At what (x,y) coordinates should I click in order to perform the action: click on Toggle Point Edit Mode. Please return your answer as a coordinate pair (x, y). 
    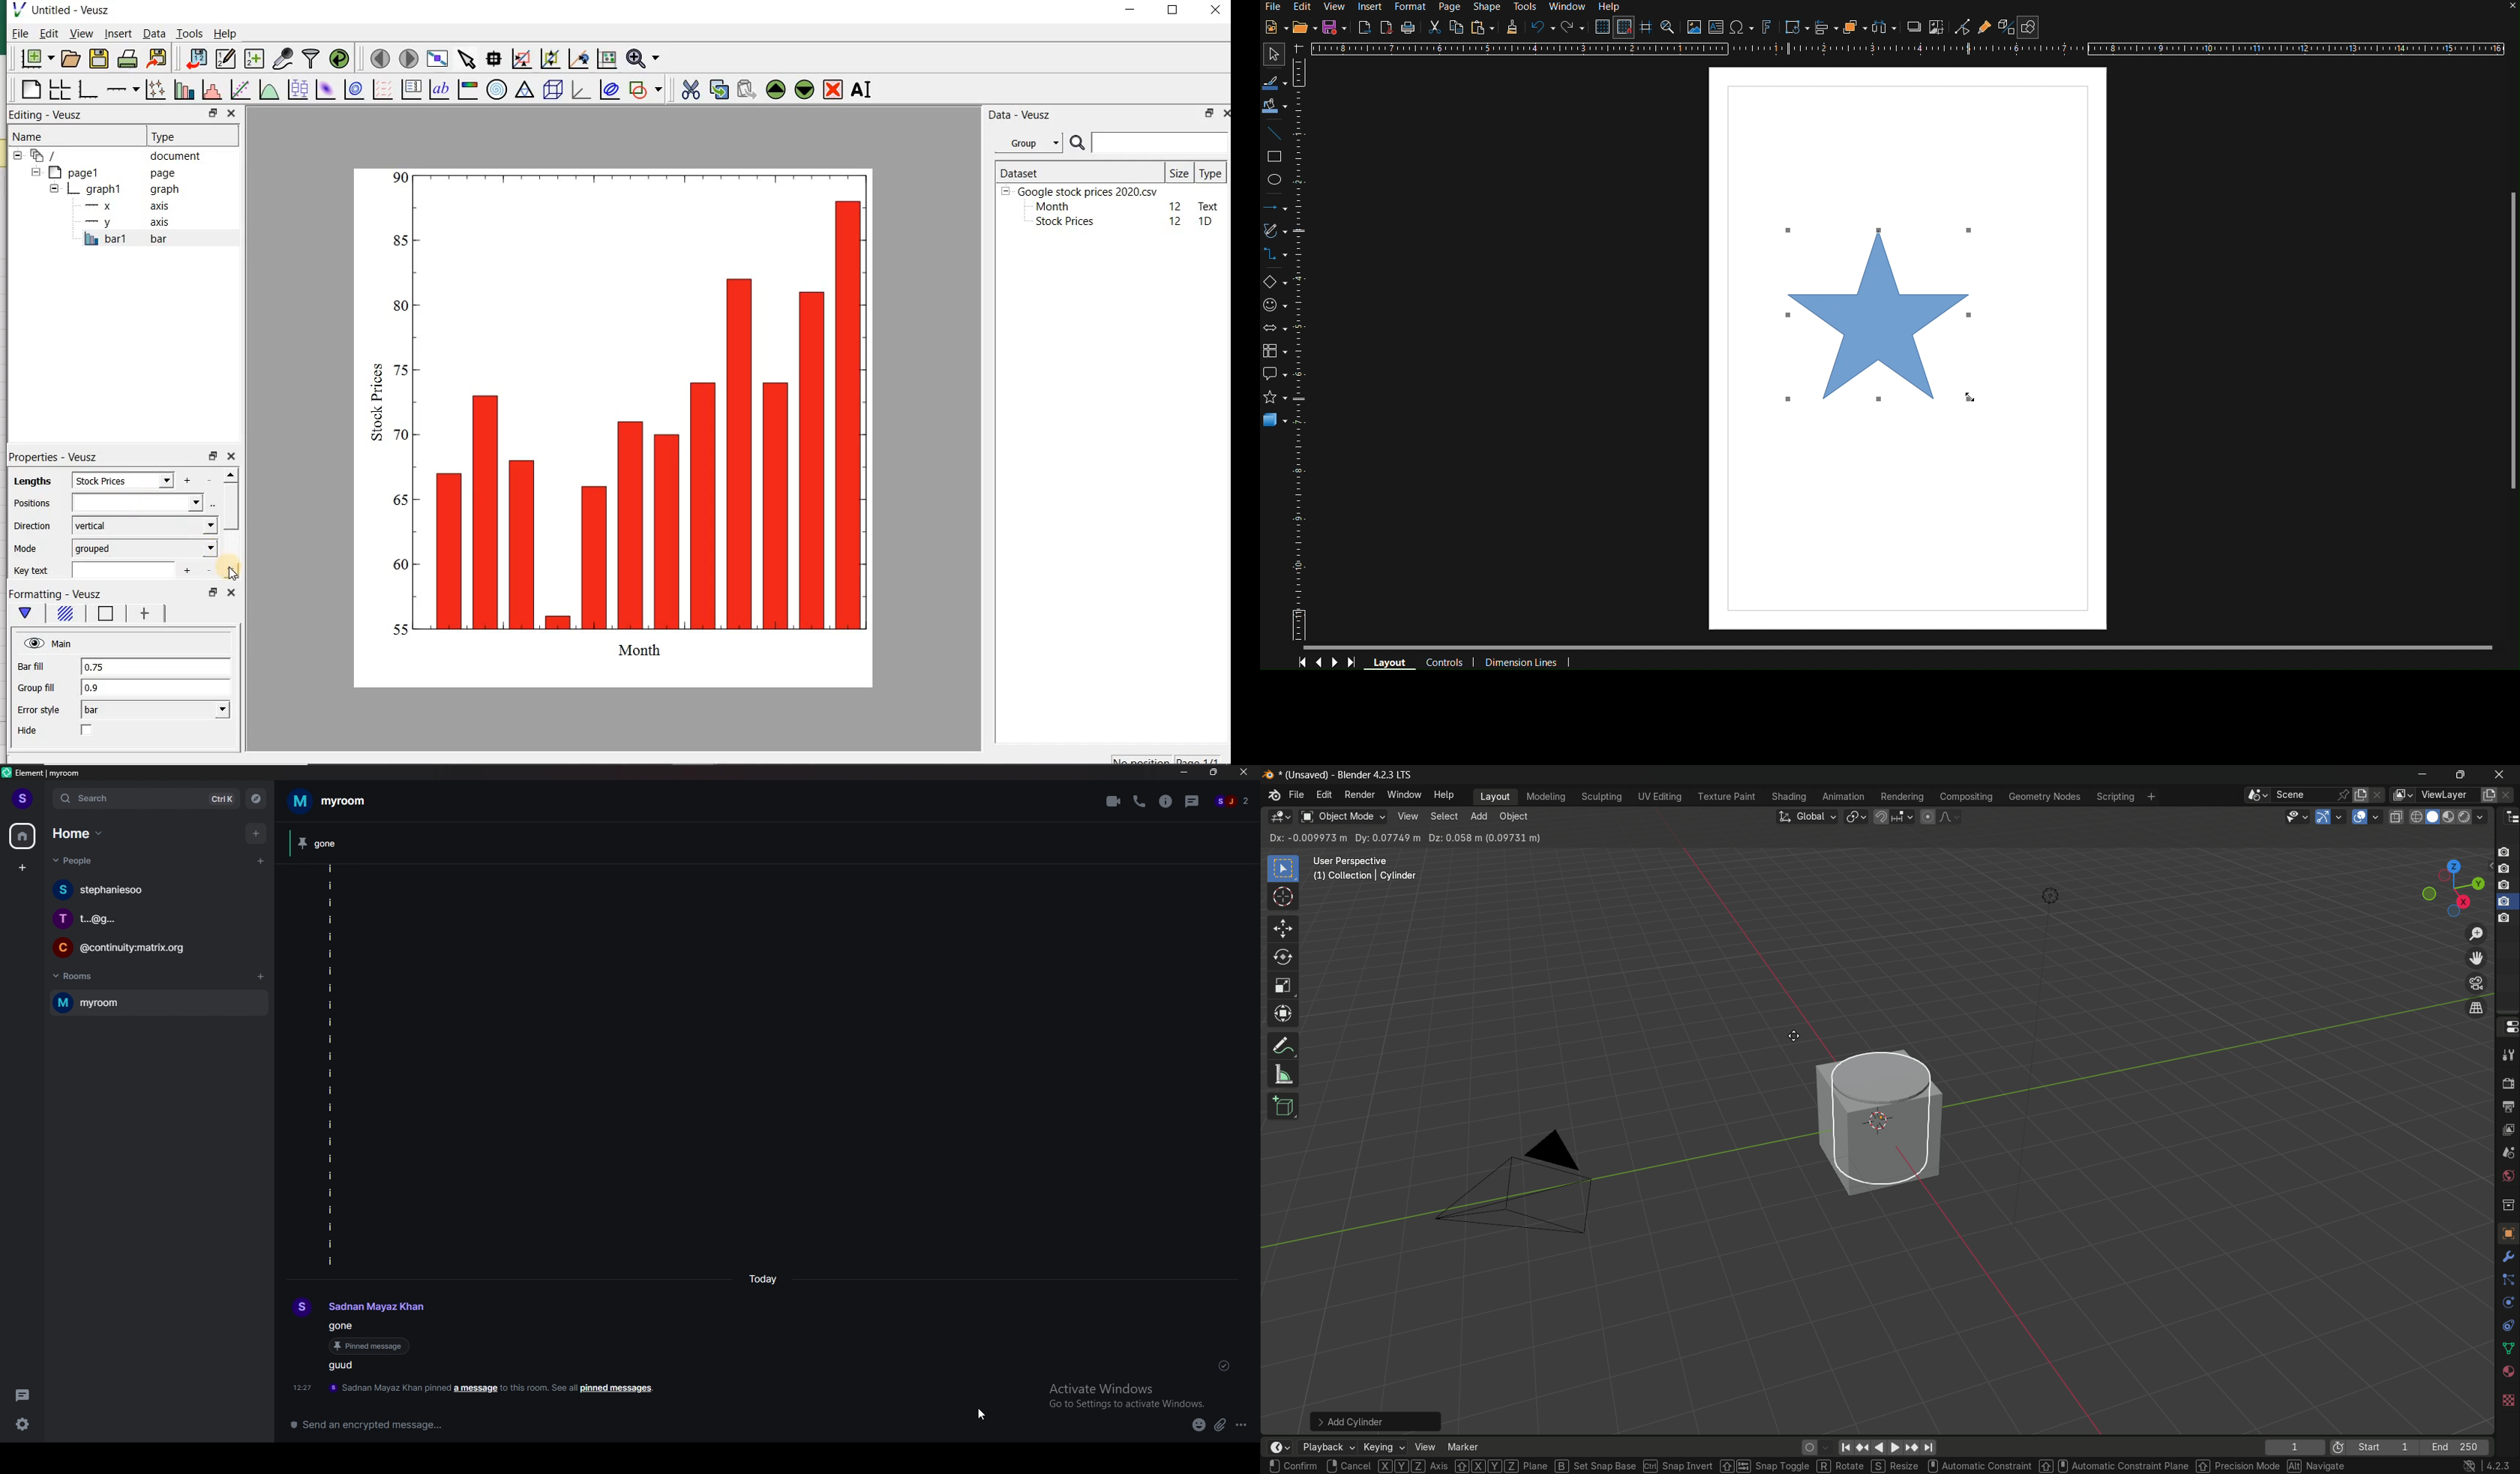
    Looking at the image, I should click on (1963, 28).